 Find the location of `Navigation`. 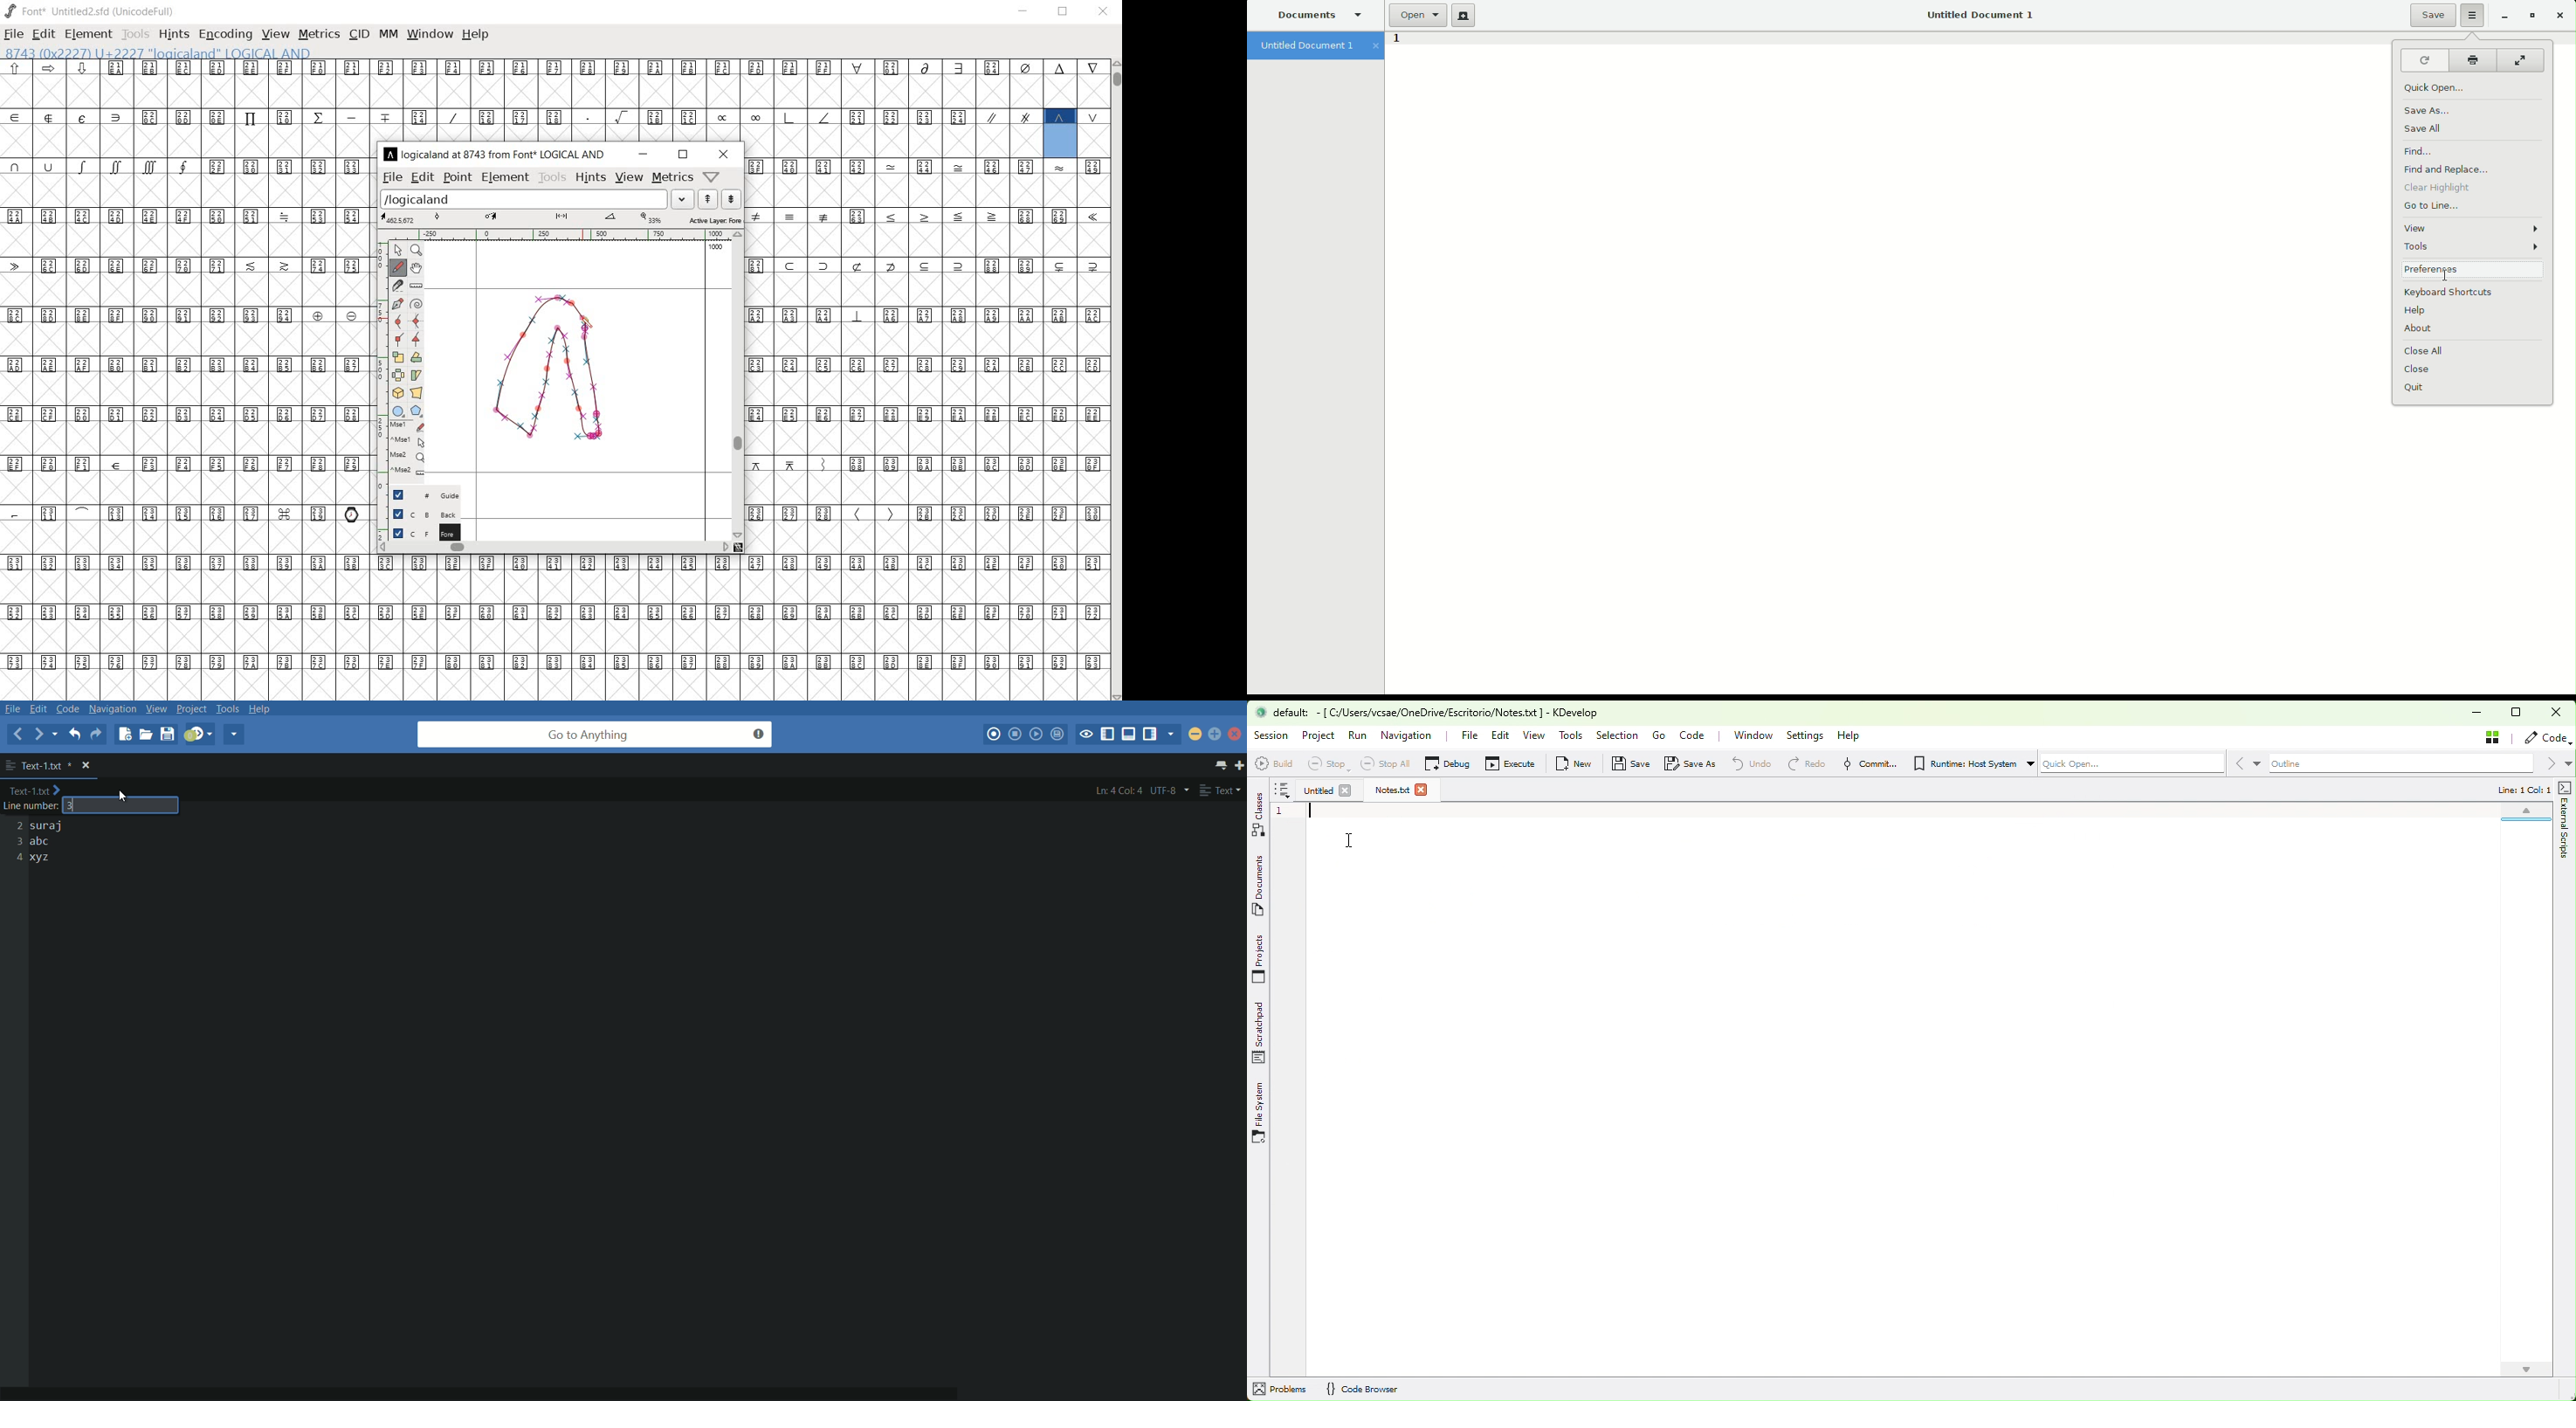

Navigation is located at coordinates (1406, 737).